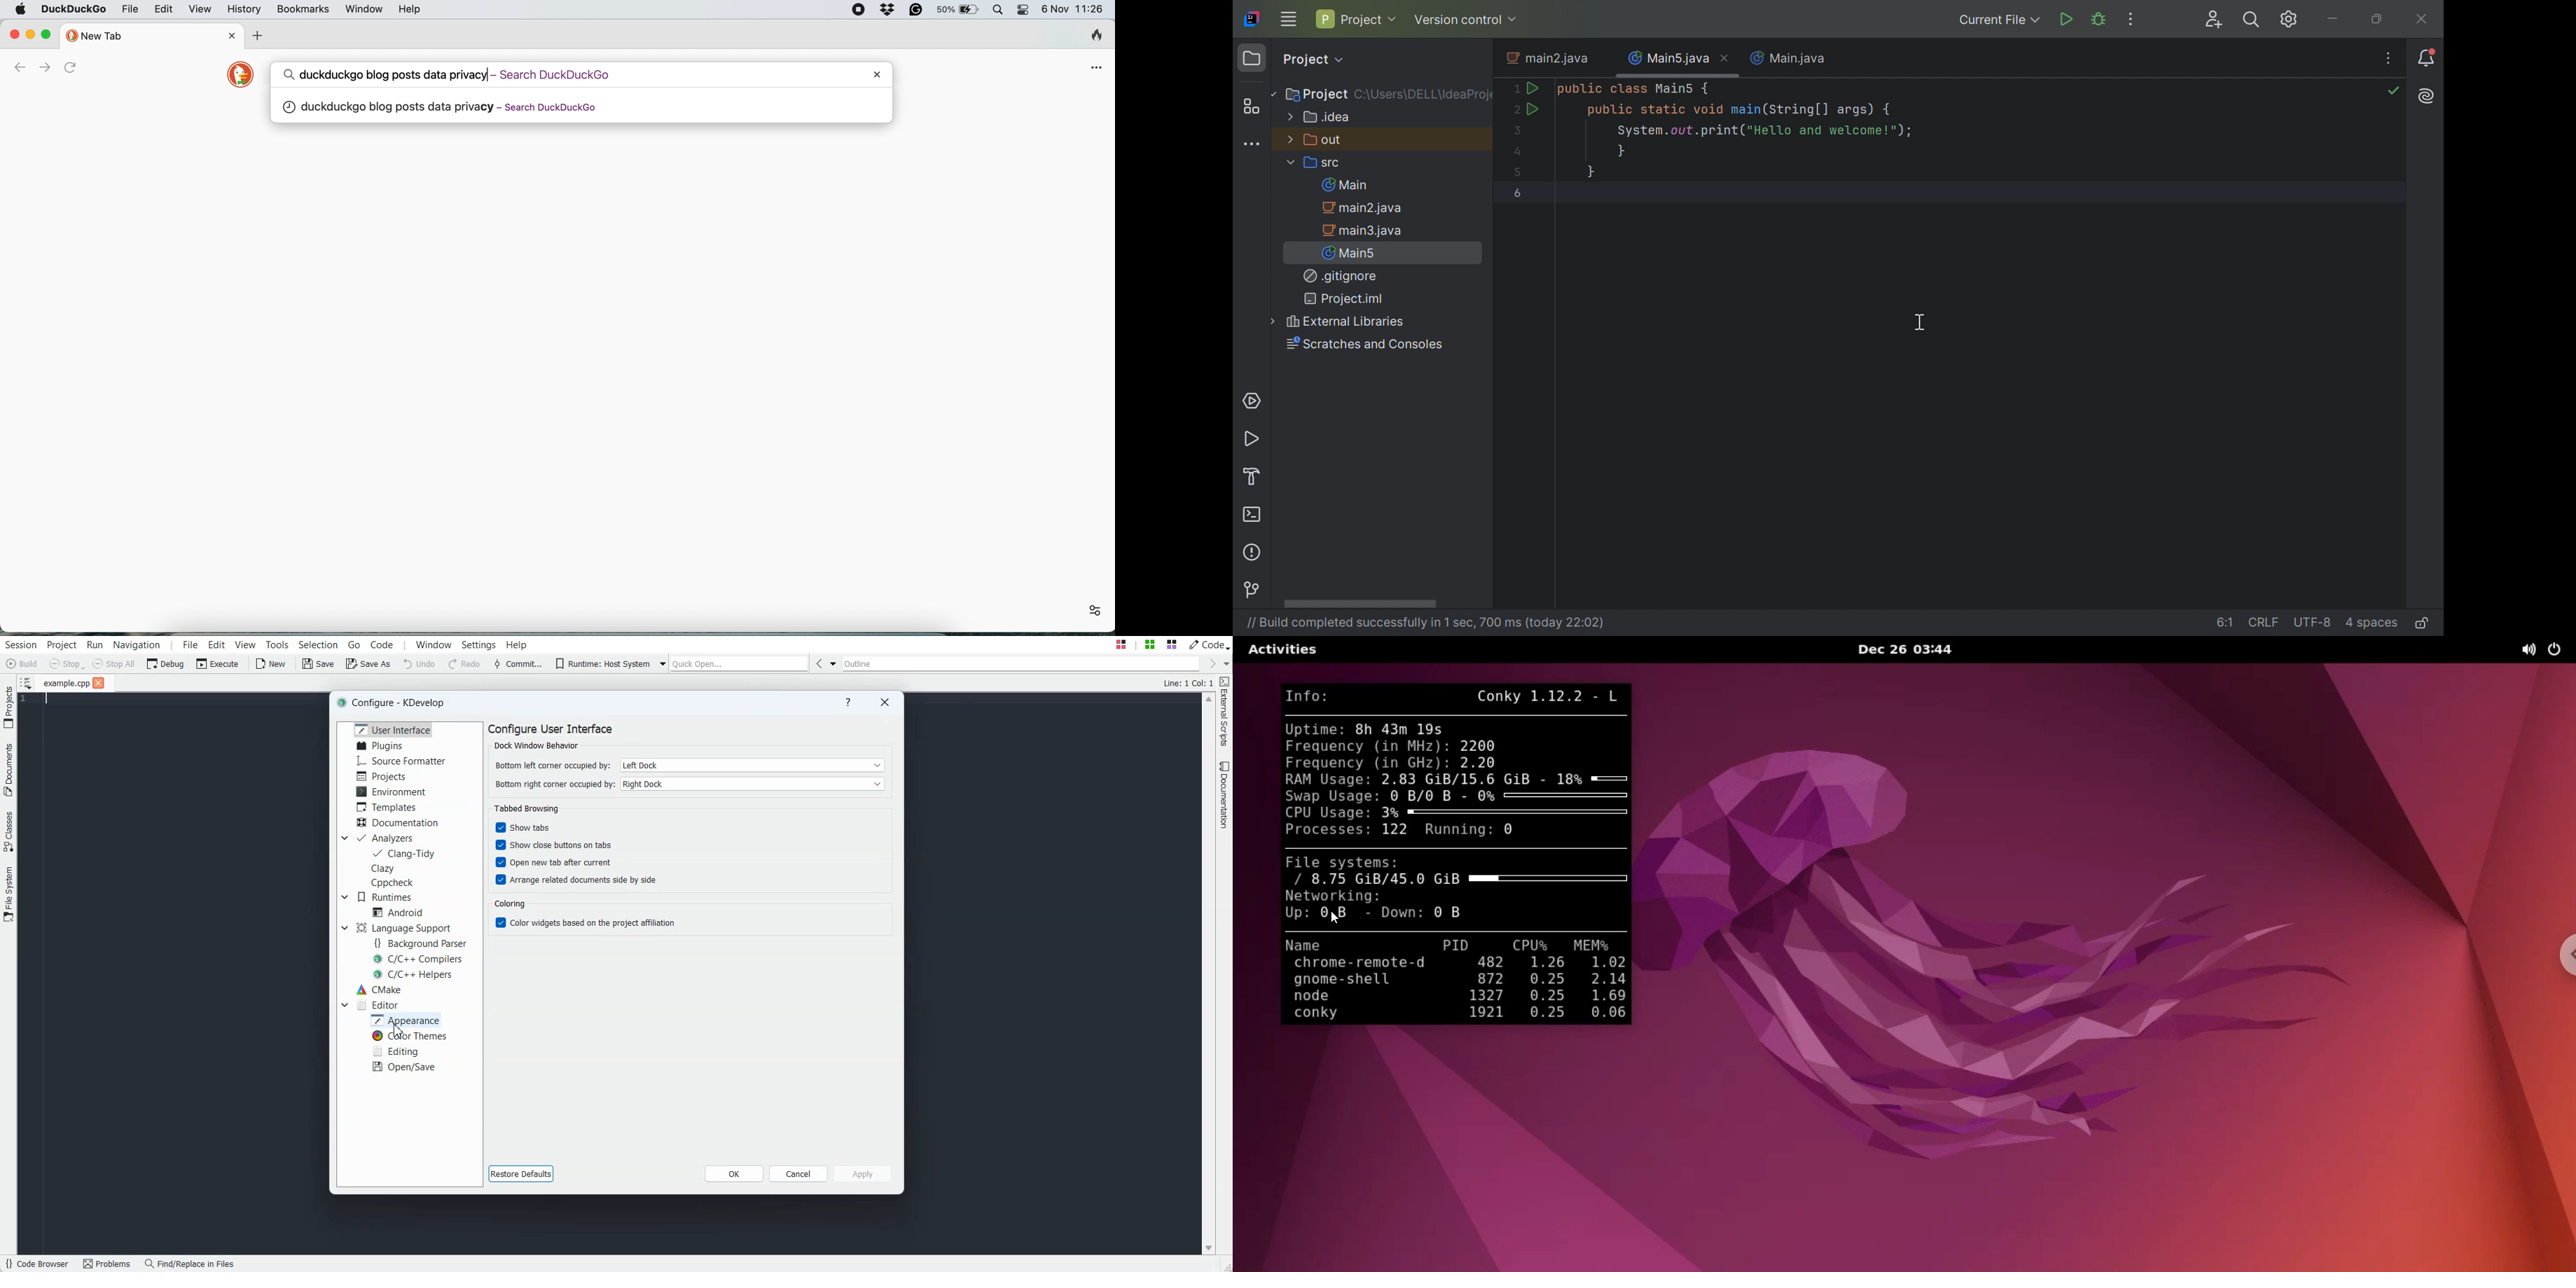 The width and height of the screenshot is (2576, 1288). I want to click on OK, so click(735, 1173).